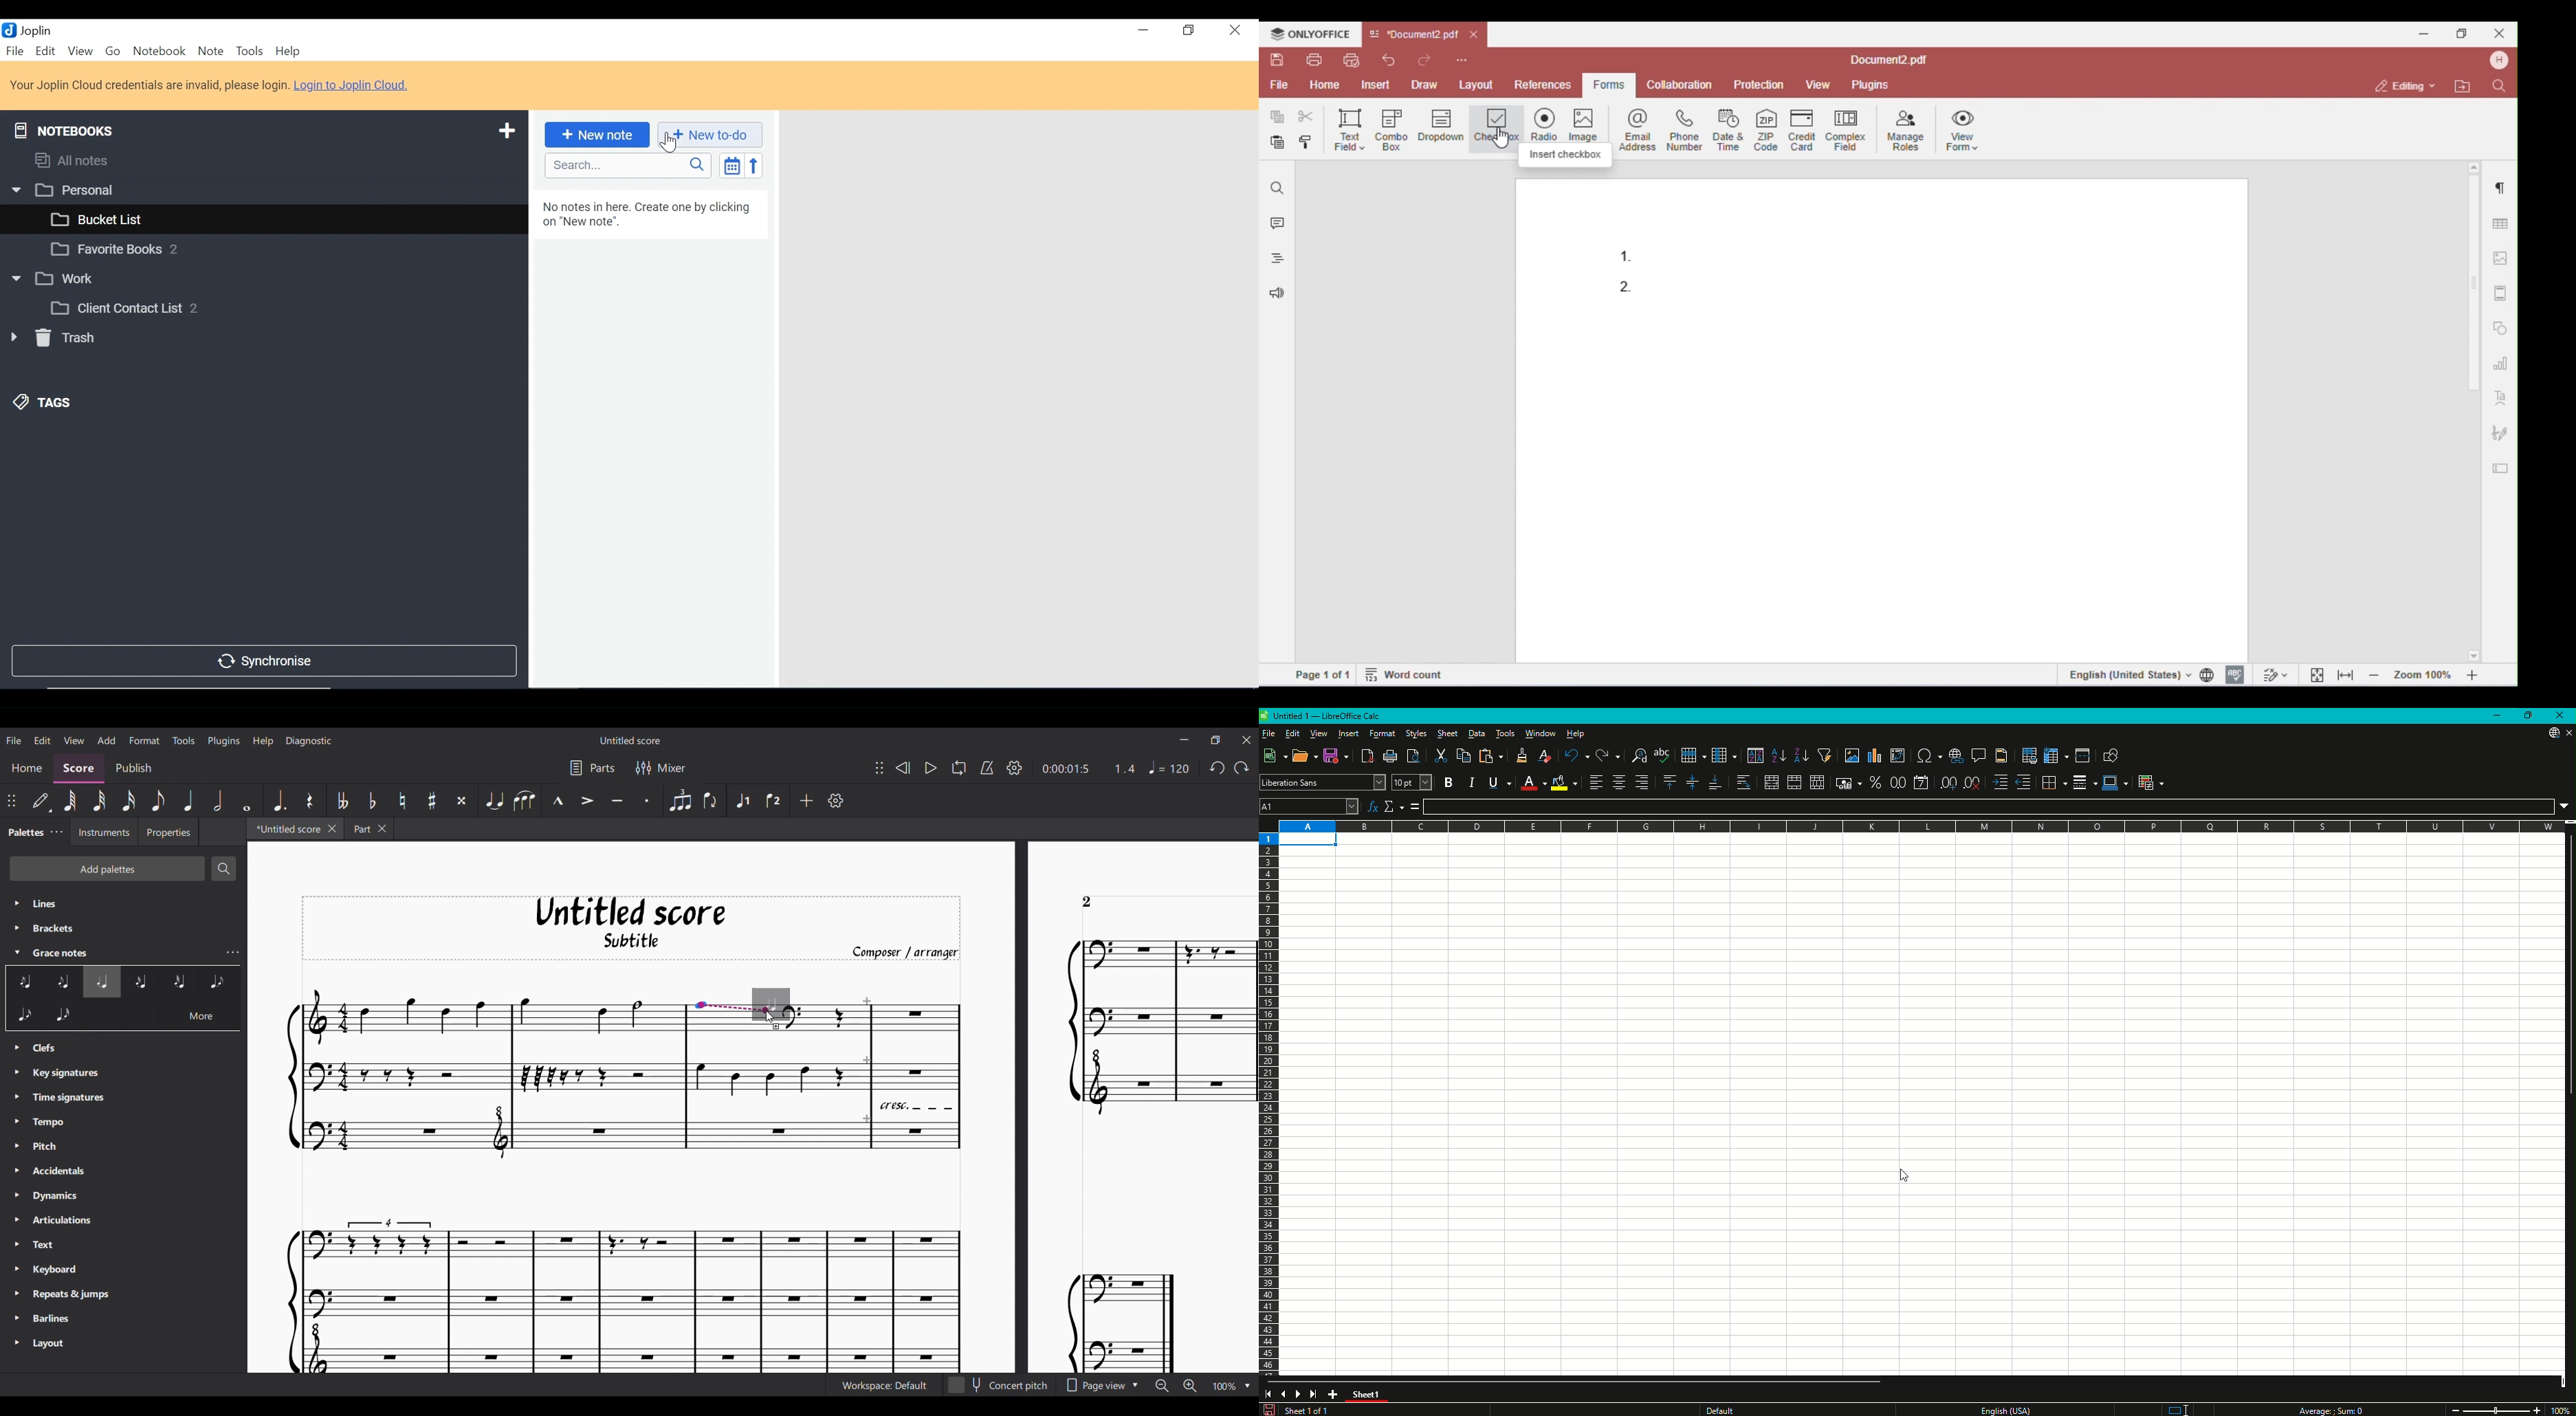  What do you see at coordinates (508, 129) in the screenshot?
I see `Add a New Notebook` at bounding box center [508, 129].